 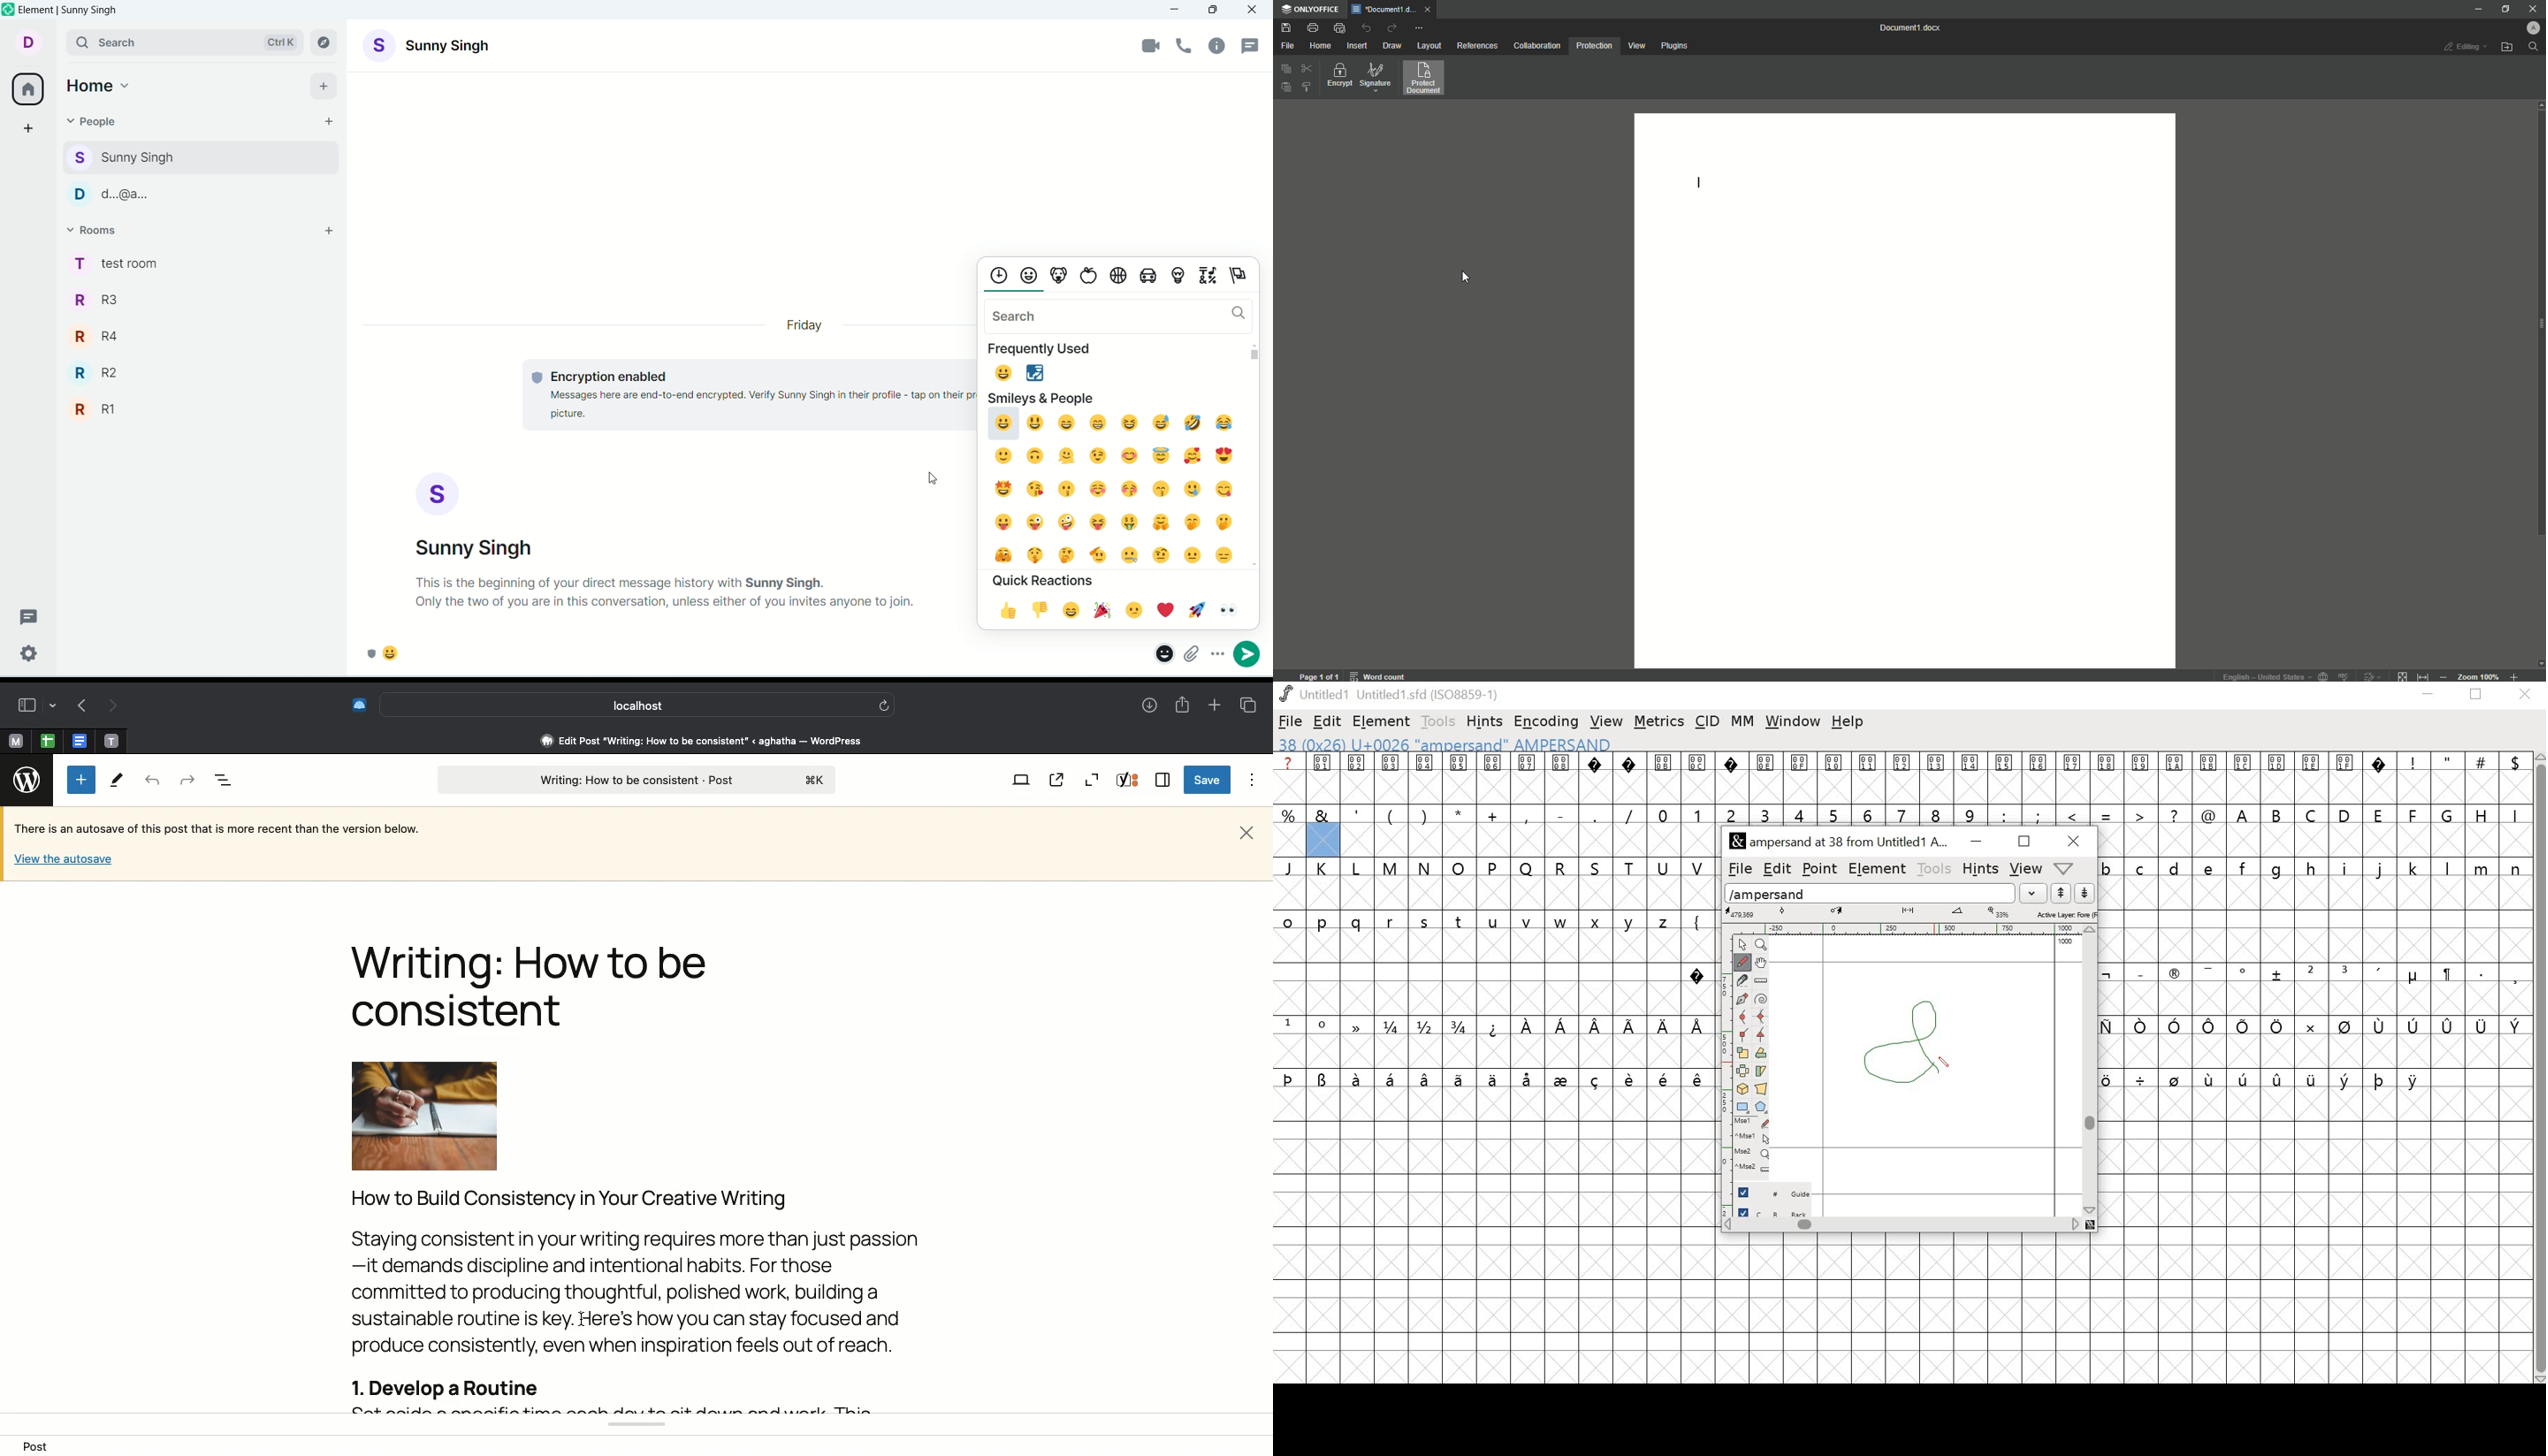 What do you see at coordinates (9, 9) in the screenshot?
I see `logo` at bounding box center [9, 9].